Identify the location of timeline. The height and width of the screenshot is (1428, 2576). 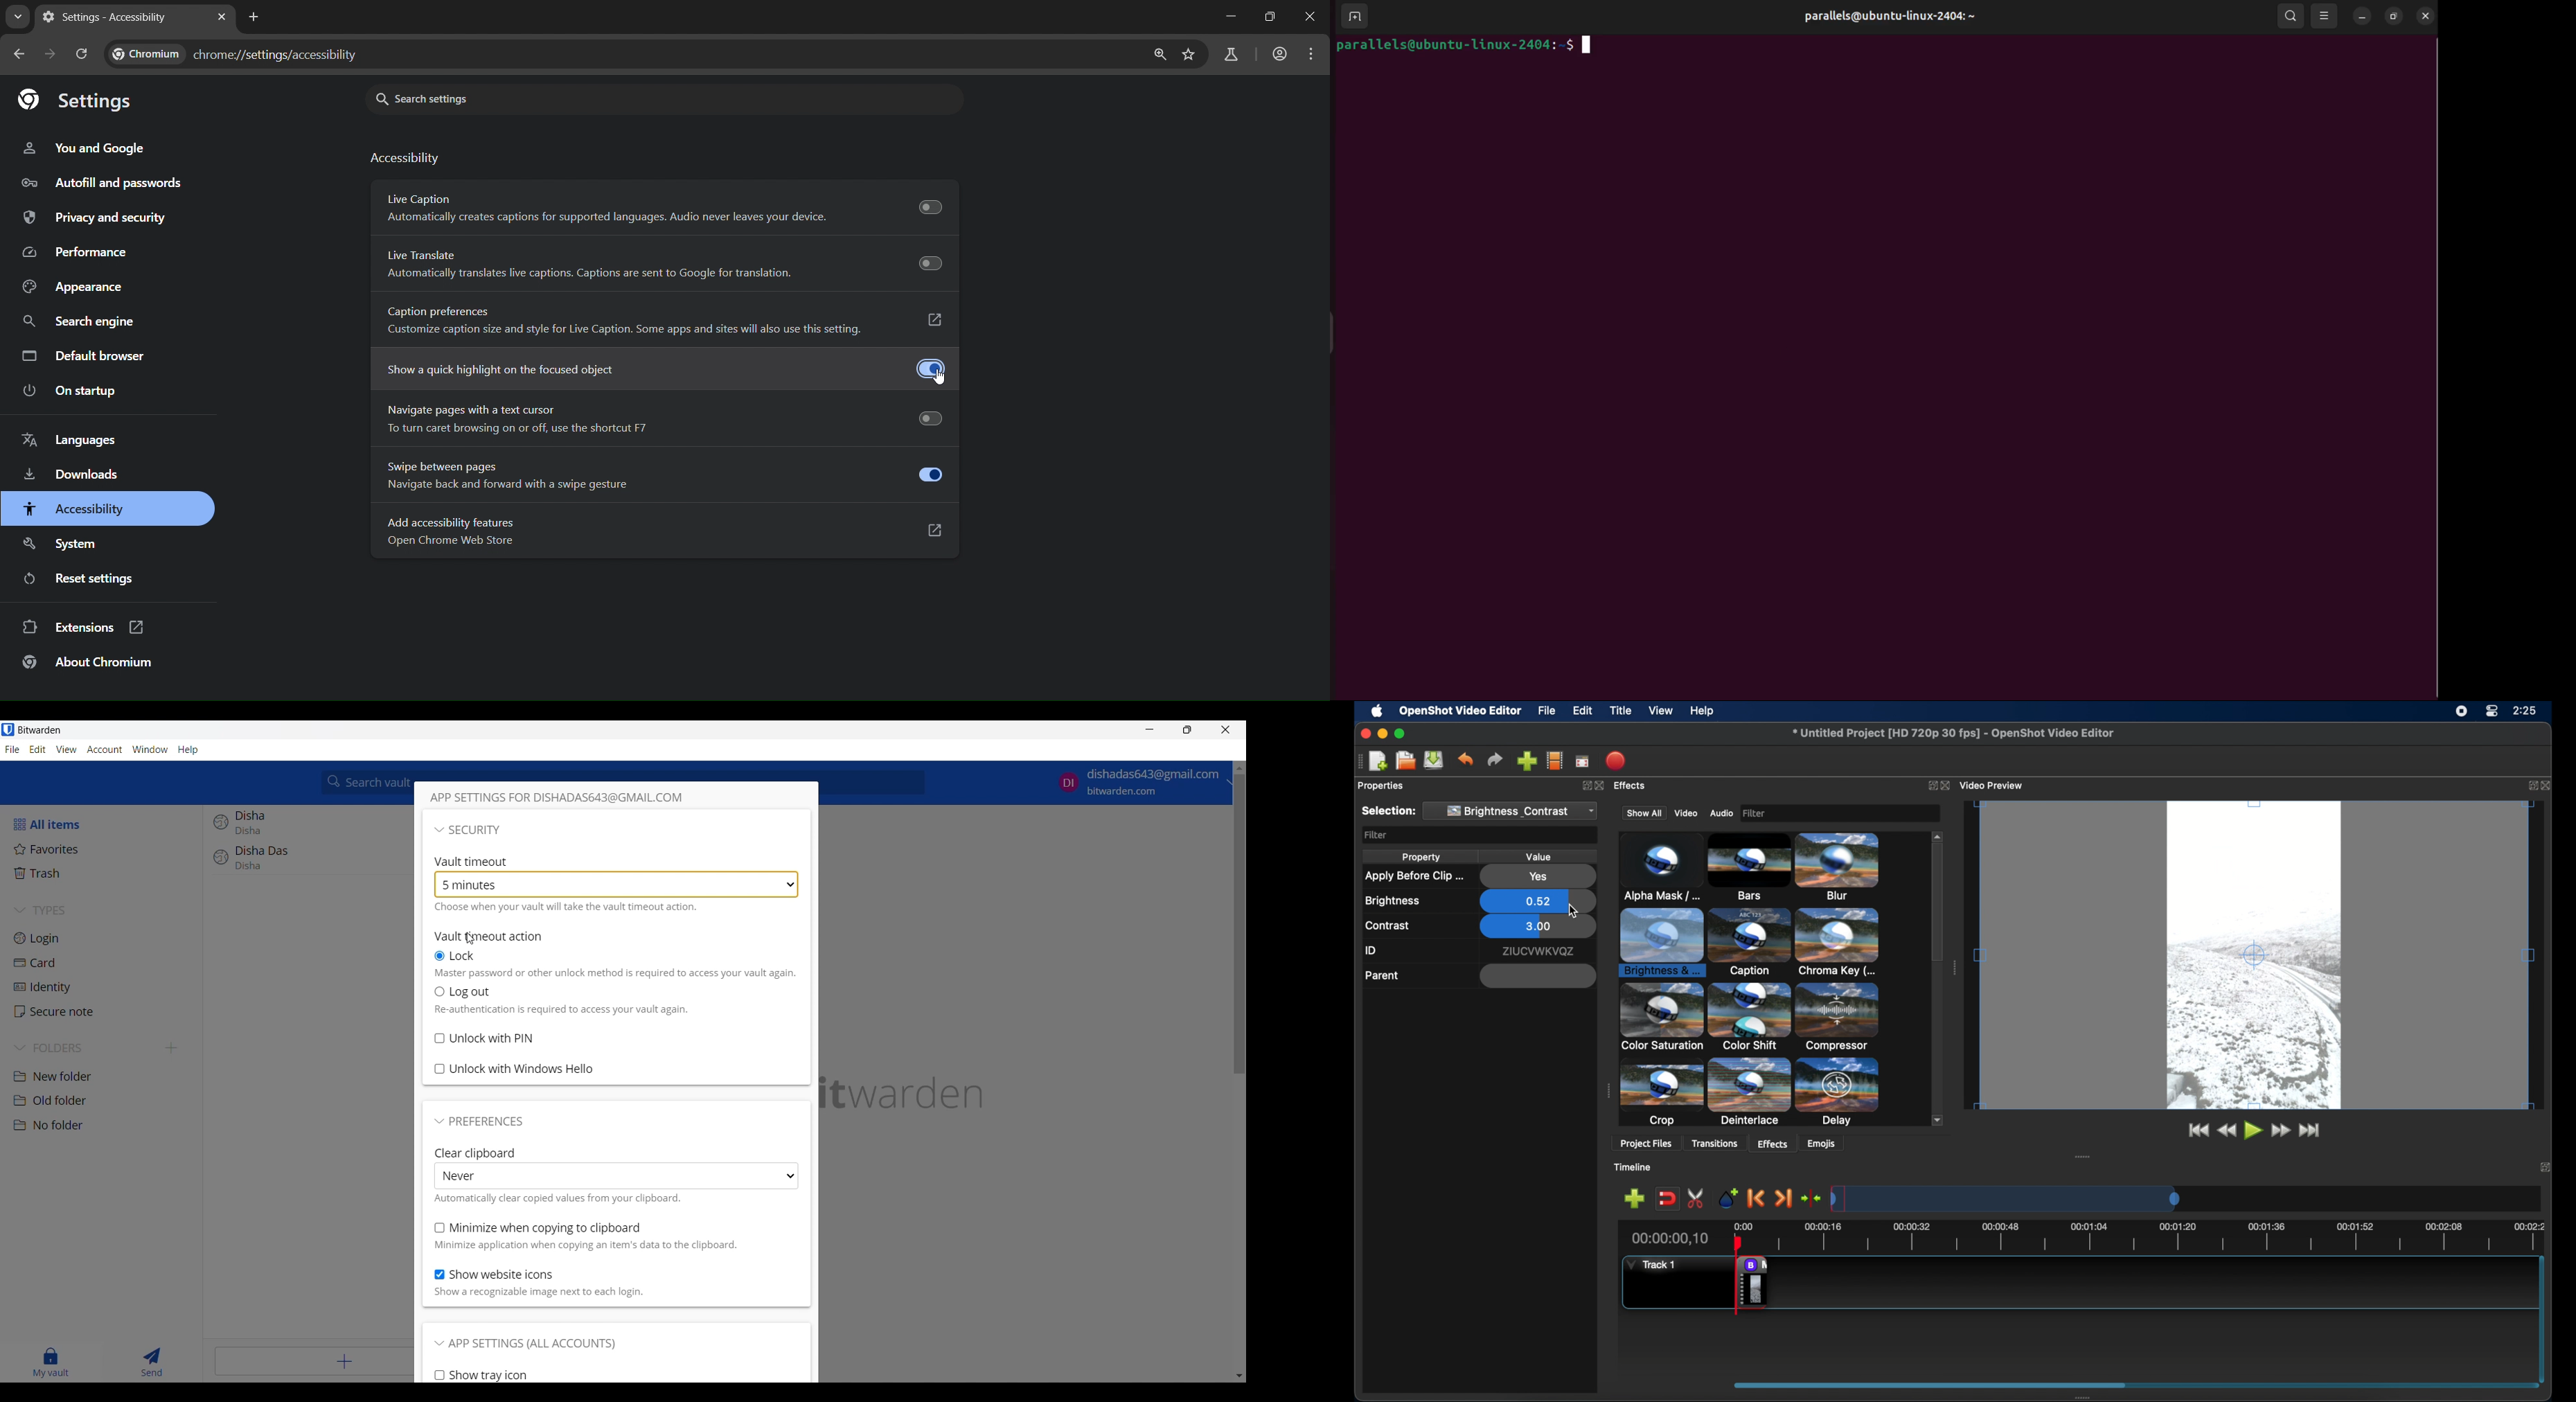
(1639, 1168).